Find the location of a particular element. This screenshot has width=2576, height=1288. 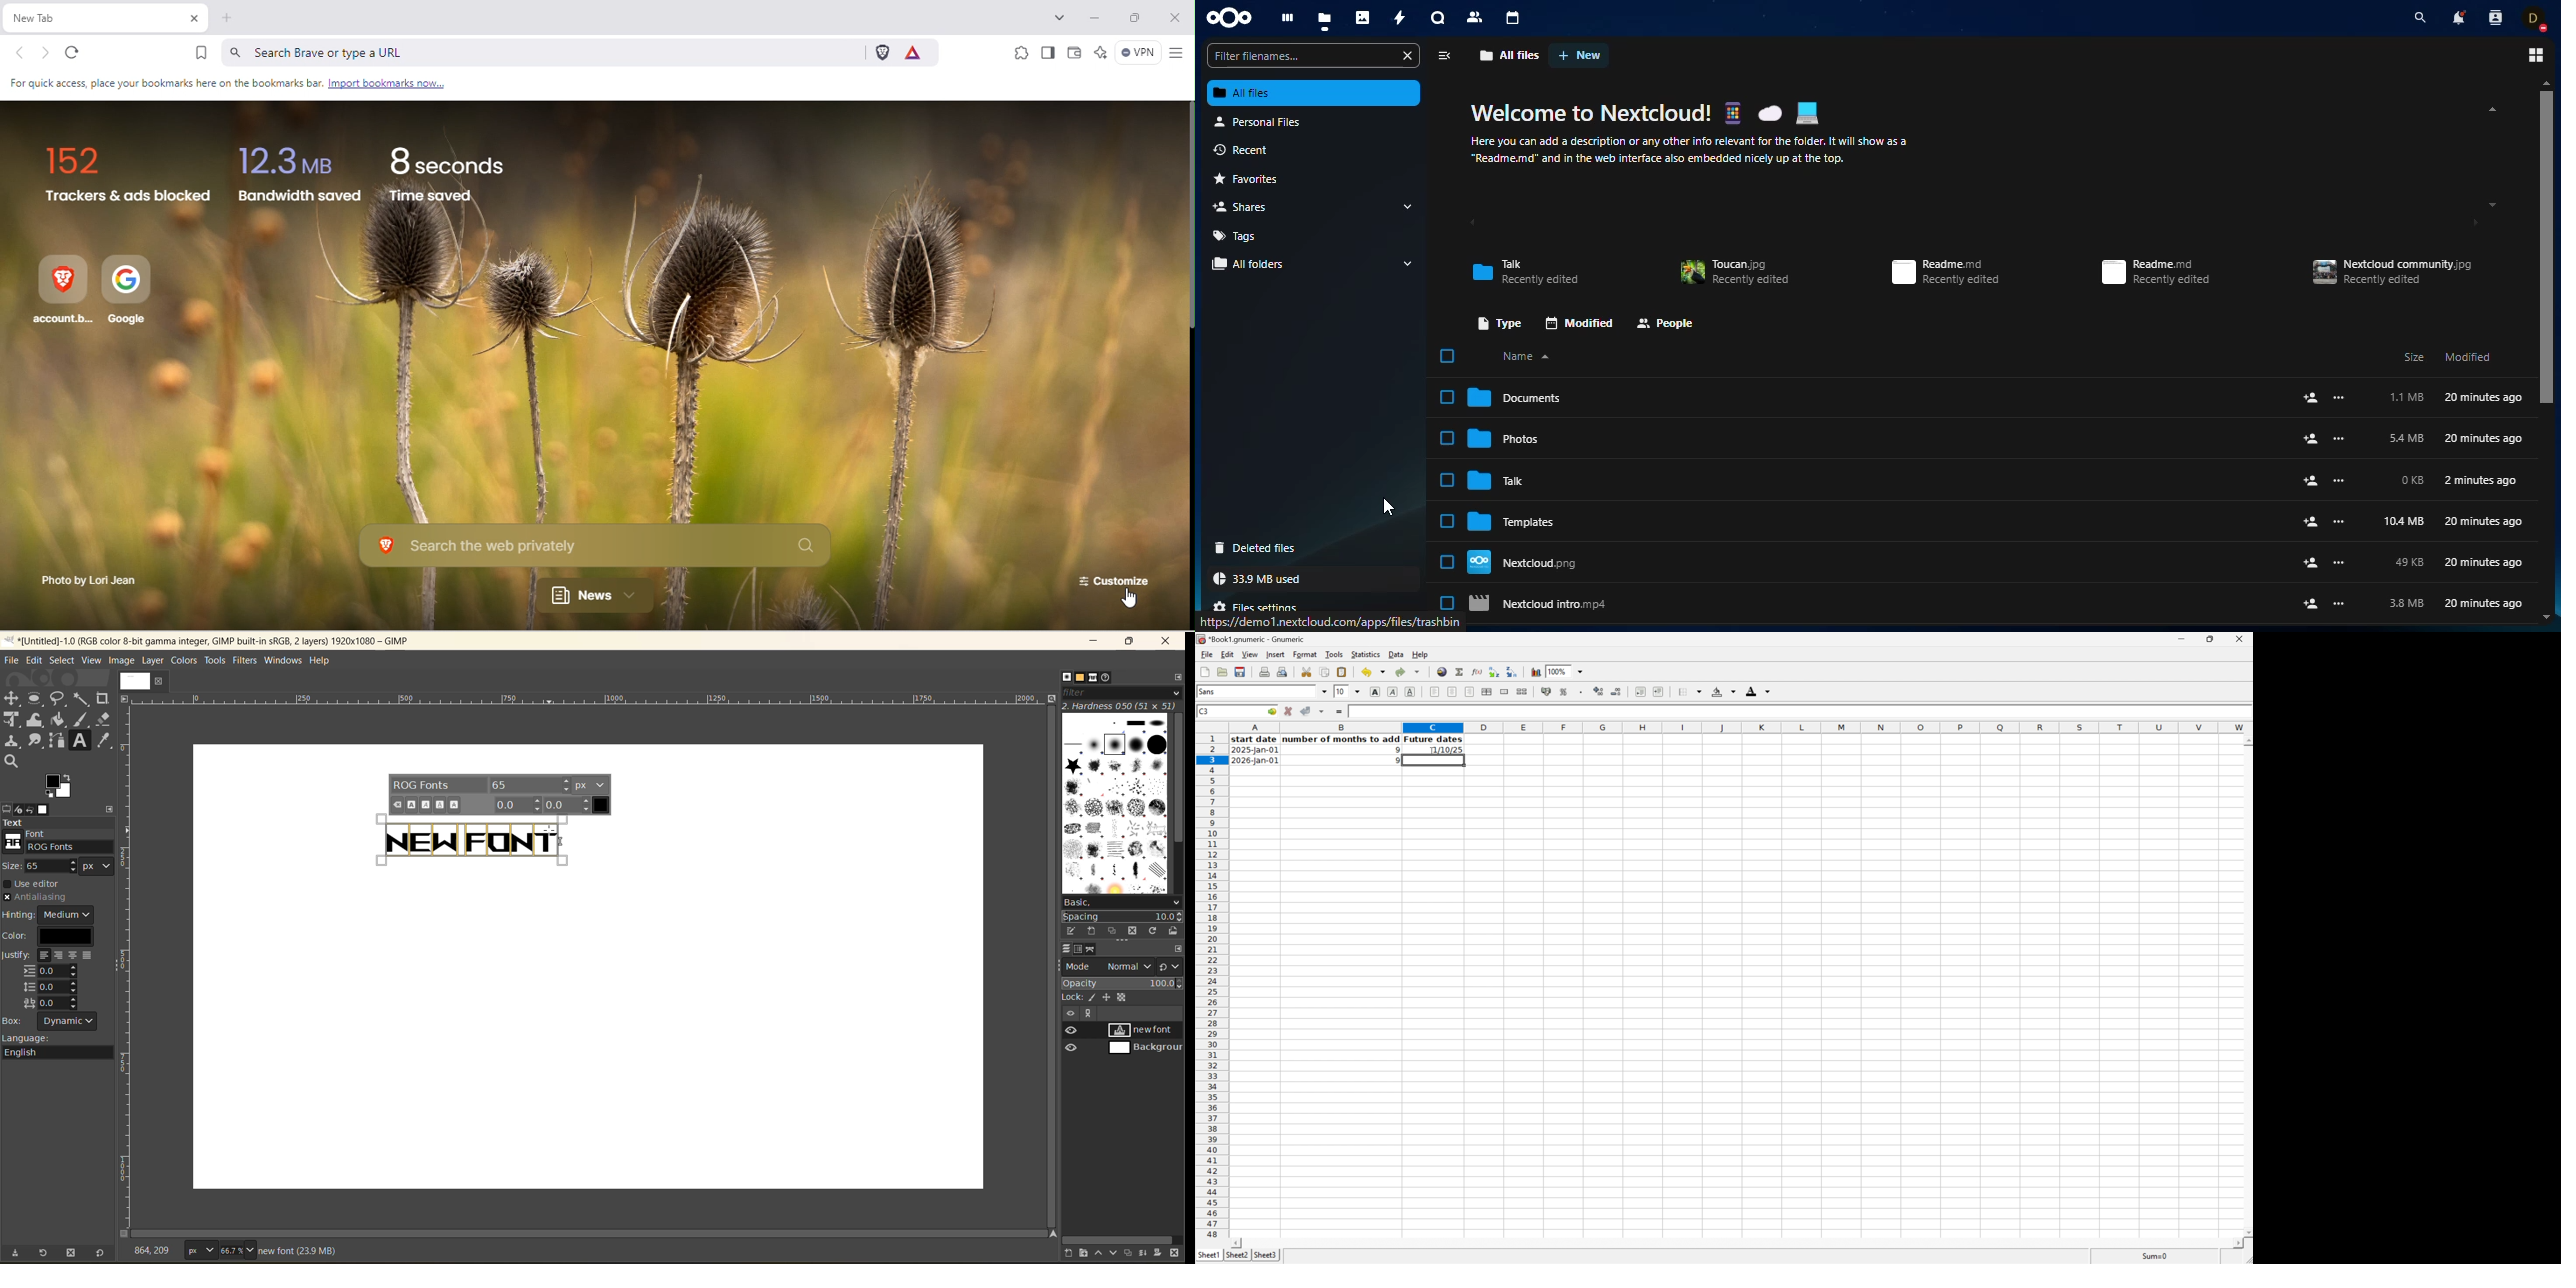

Calendar is located at coordinates (1515, 17).